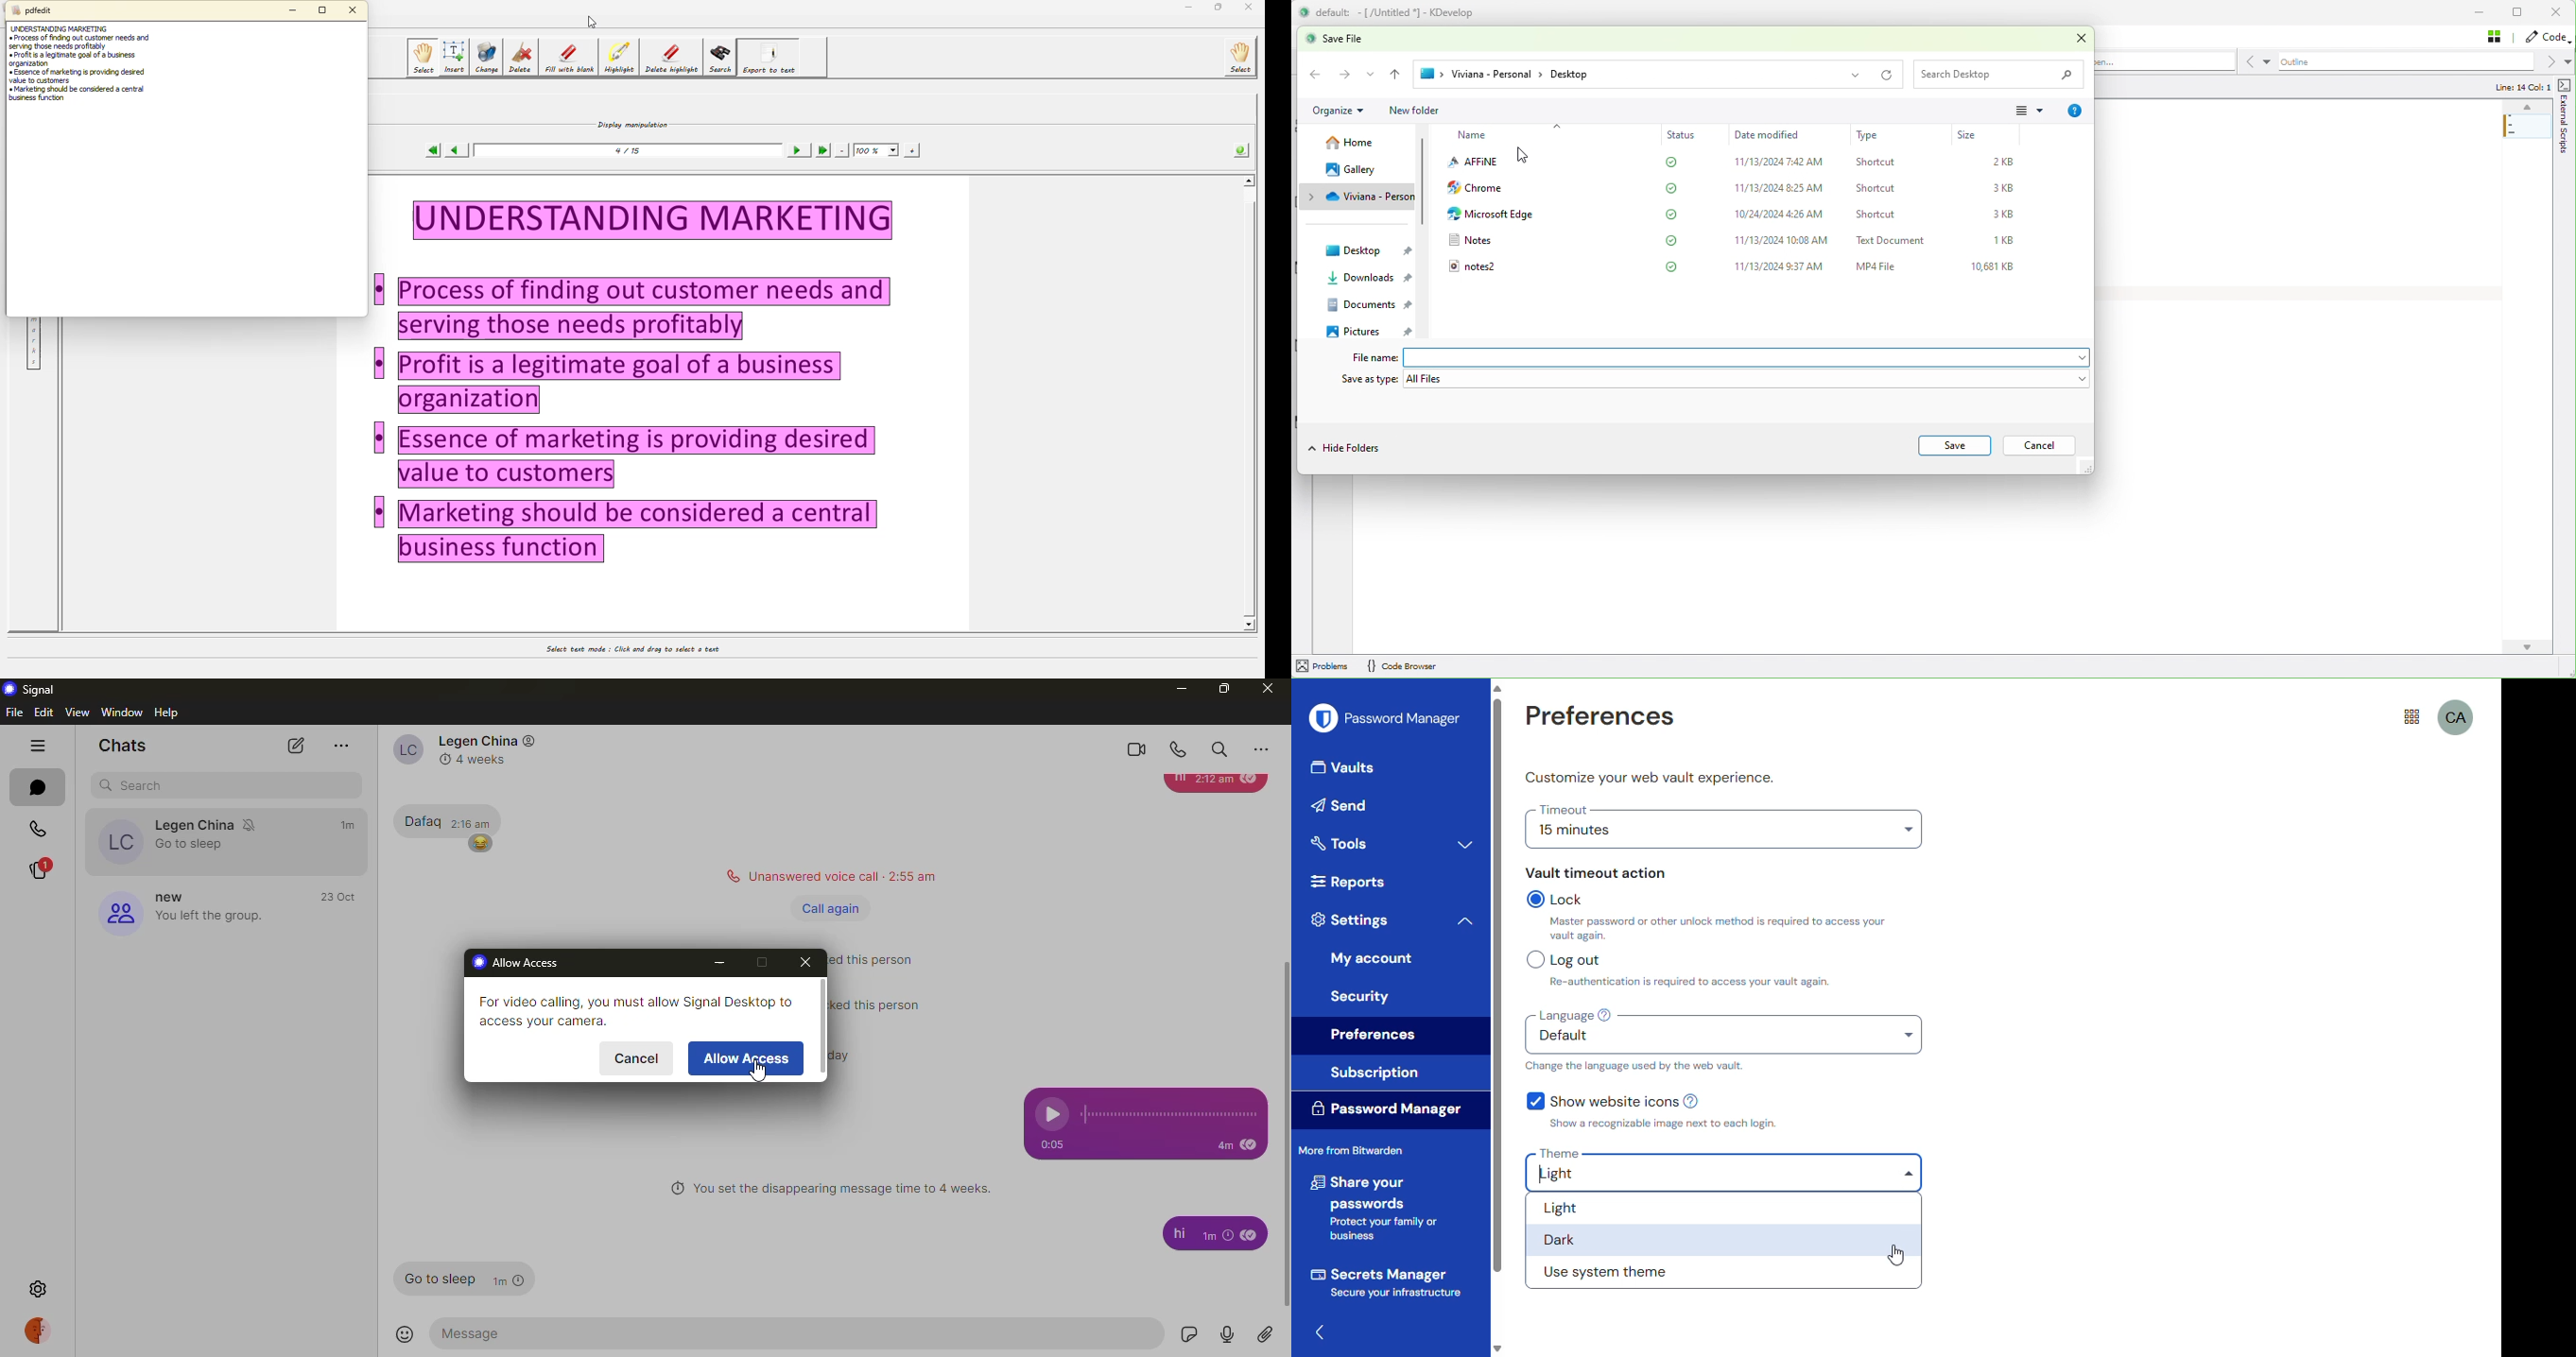 This screenshot has height=1372, width=2576. What do you see at coordinates (1317, 74) in the screenshot?
I see `Backward` at bounding box center [1317, 74].